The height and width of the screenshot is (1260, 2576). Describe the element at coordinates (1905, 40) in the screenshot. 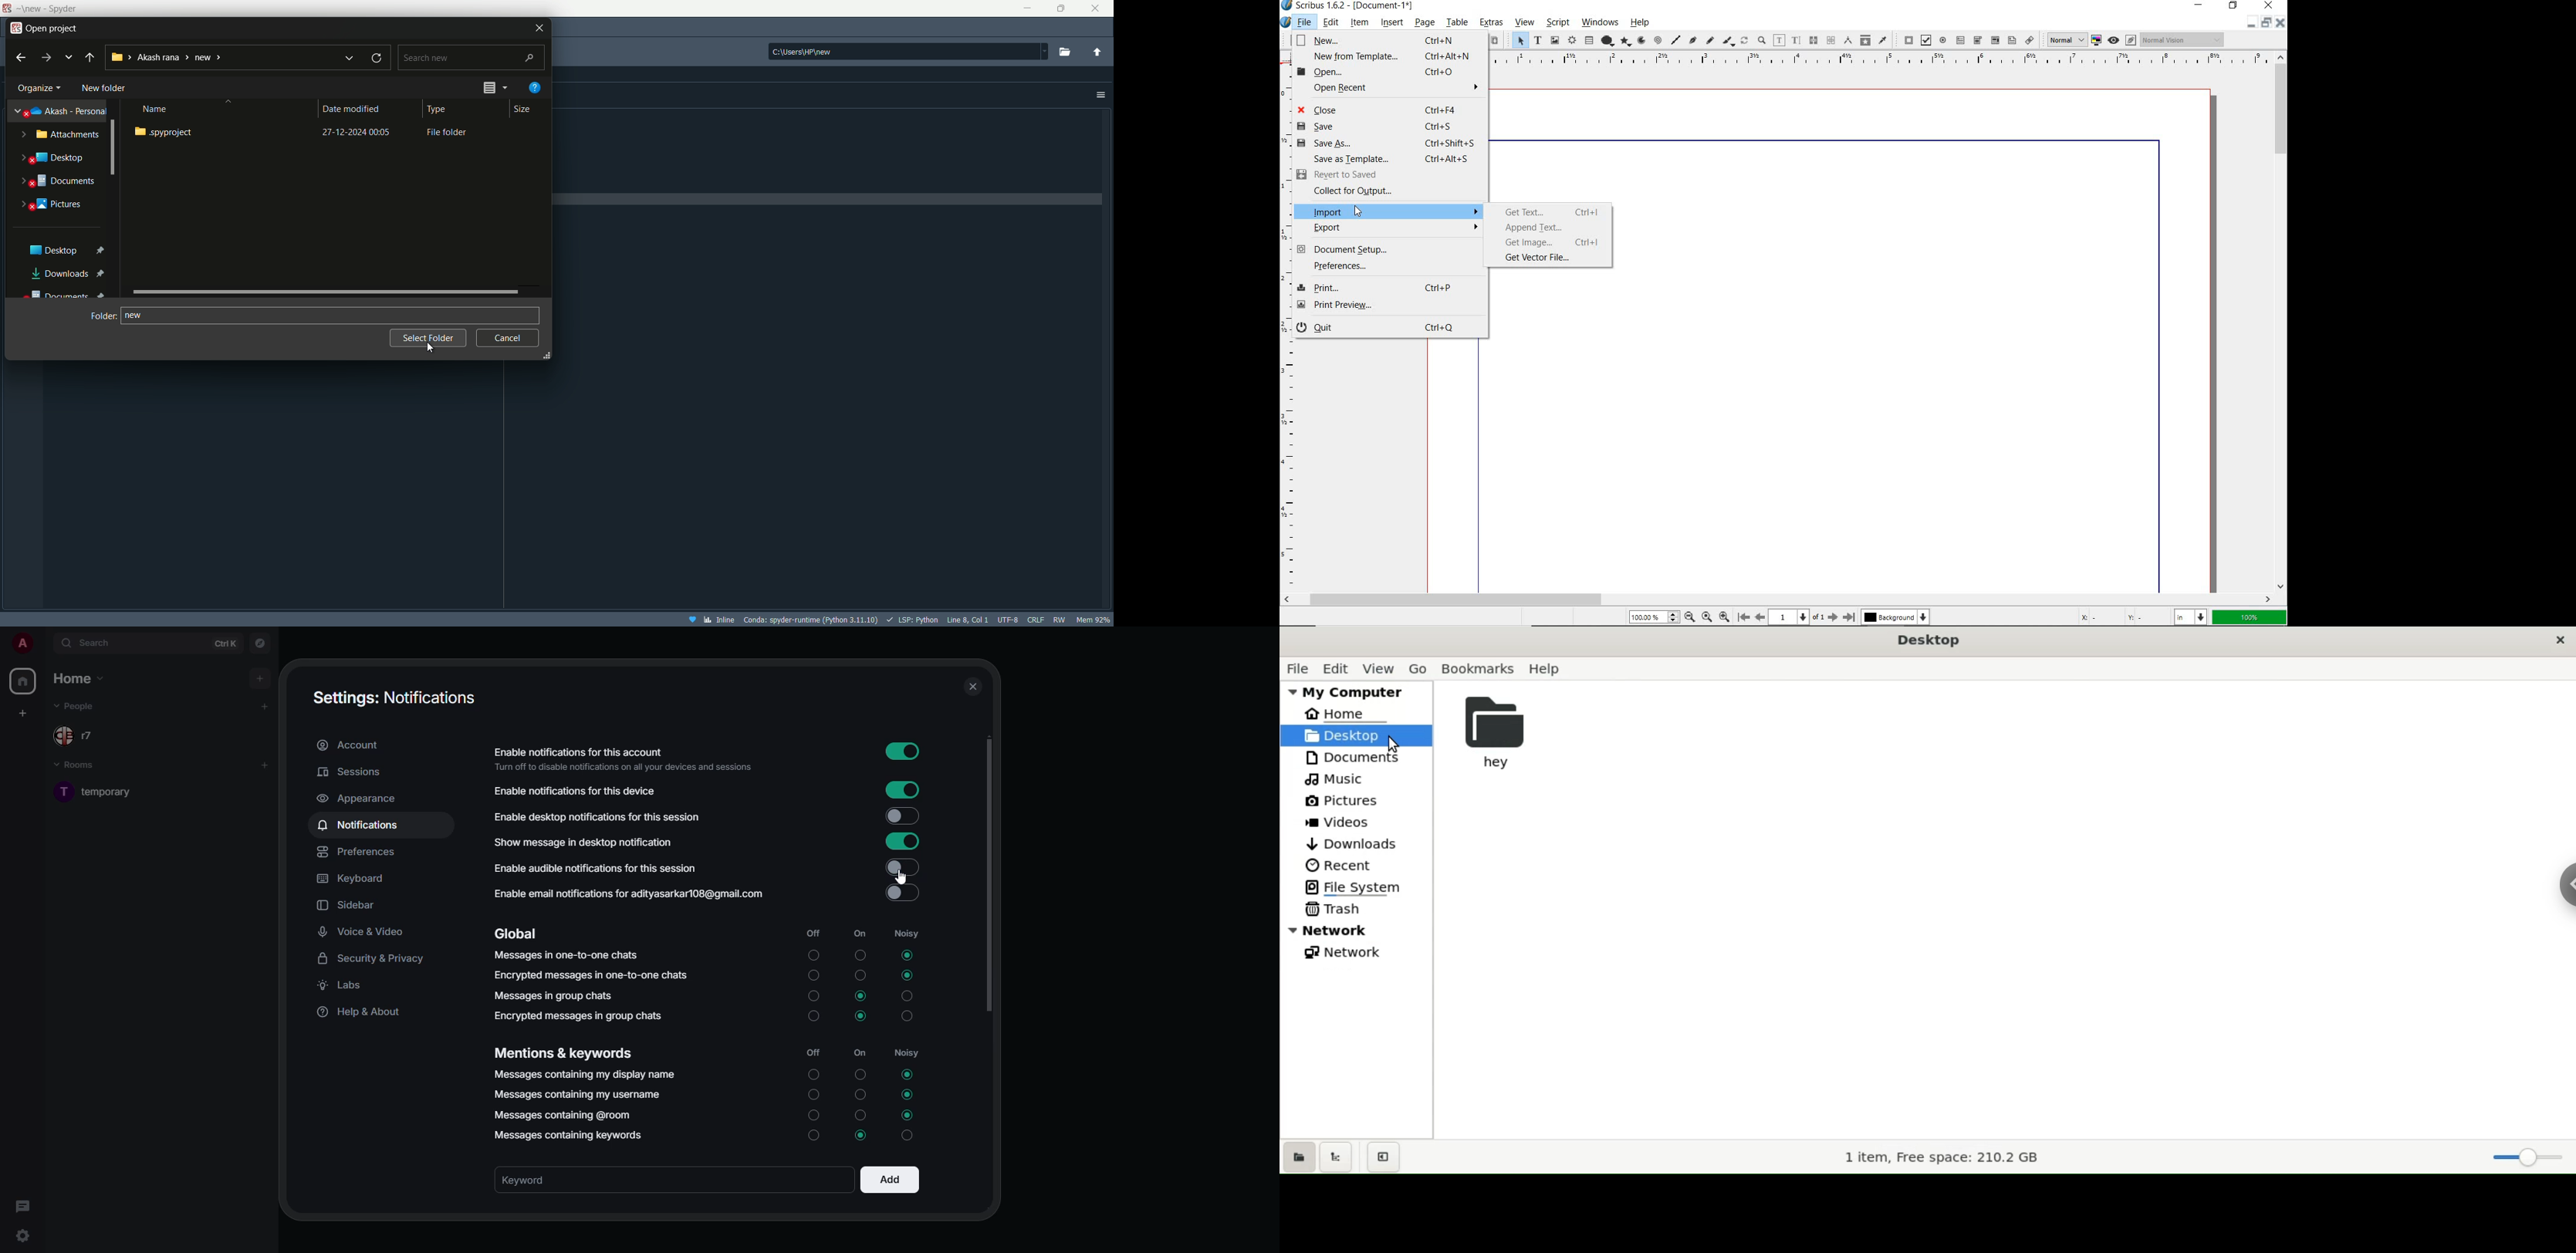

I see `pdf push button` at that location.